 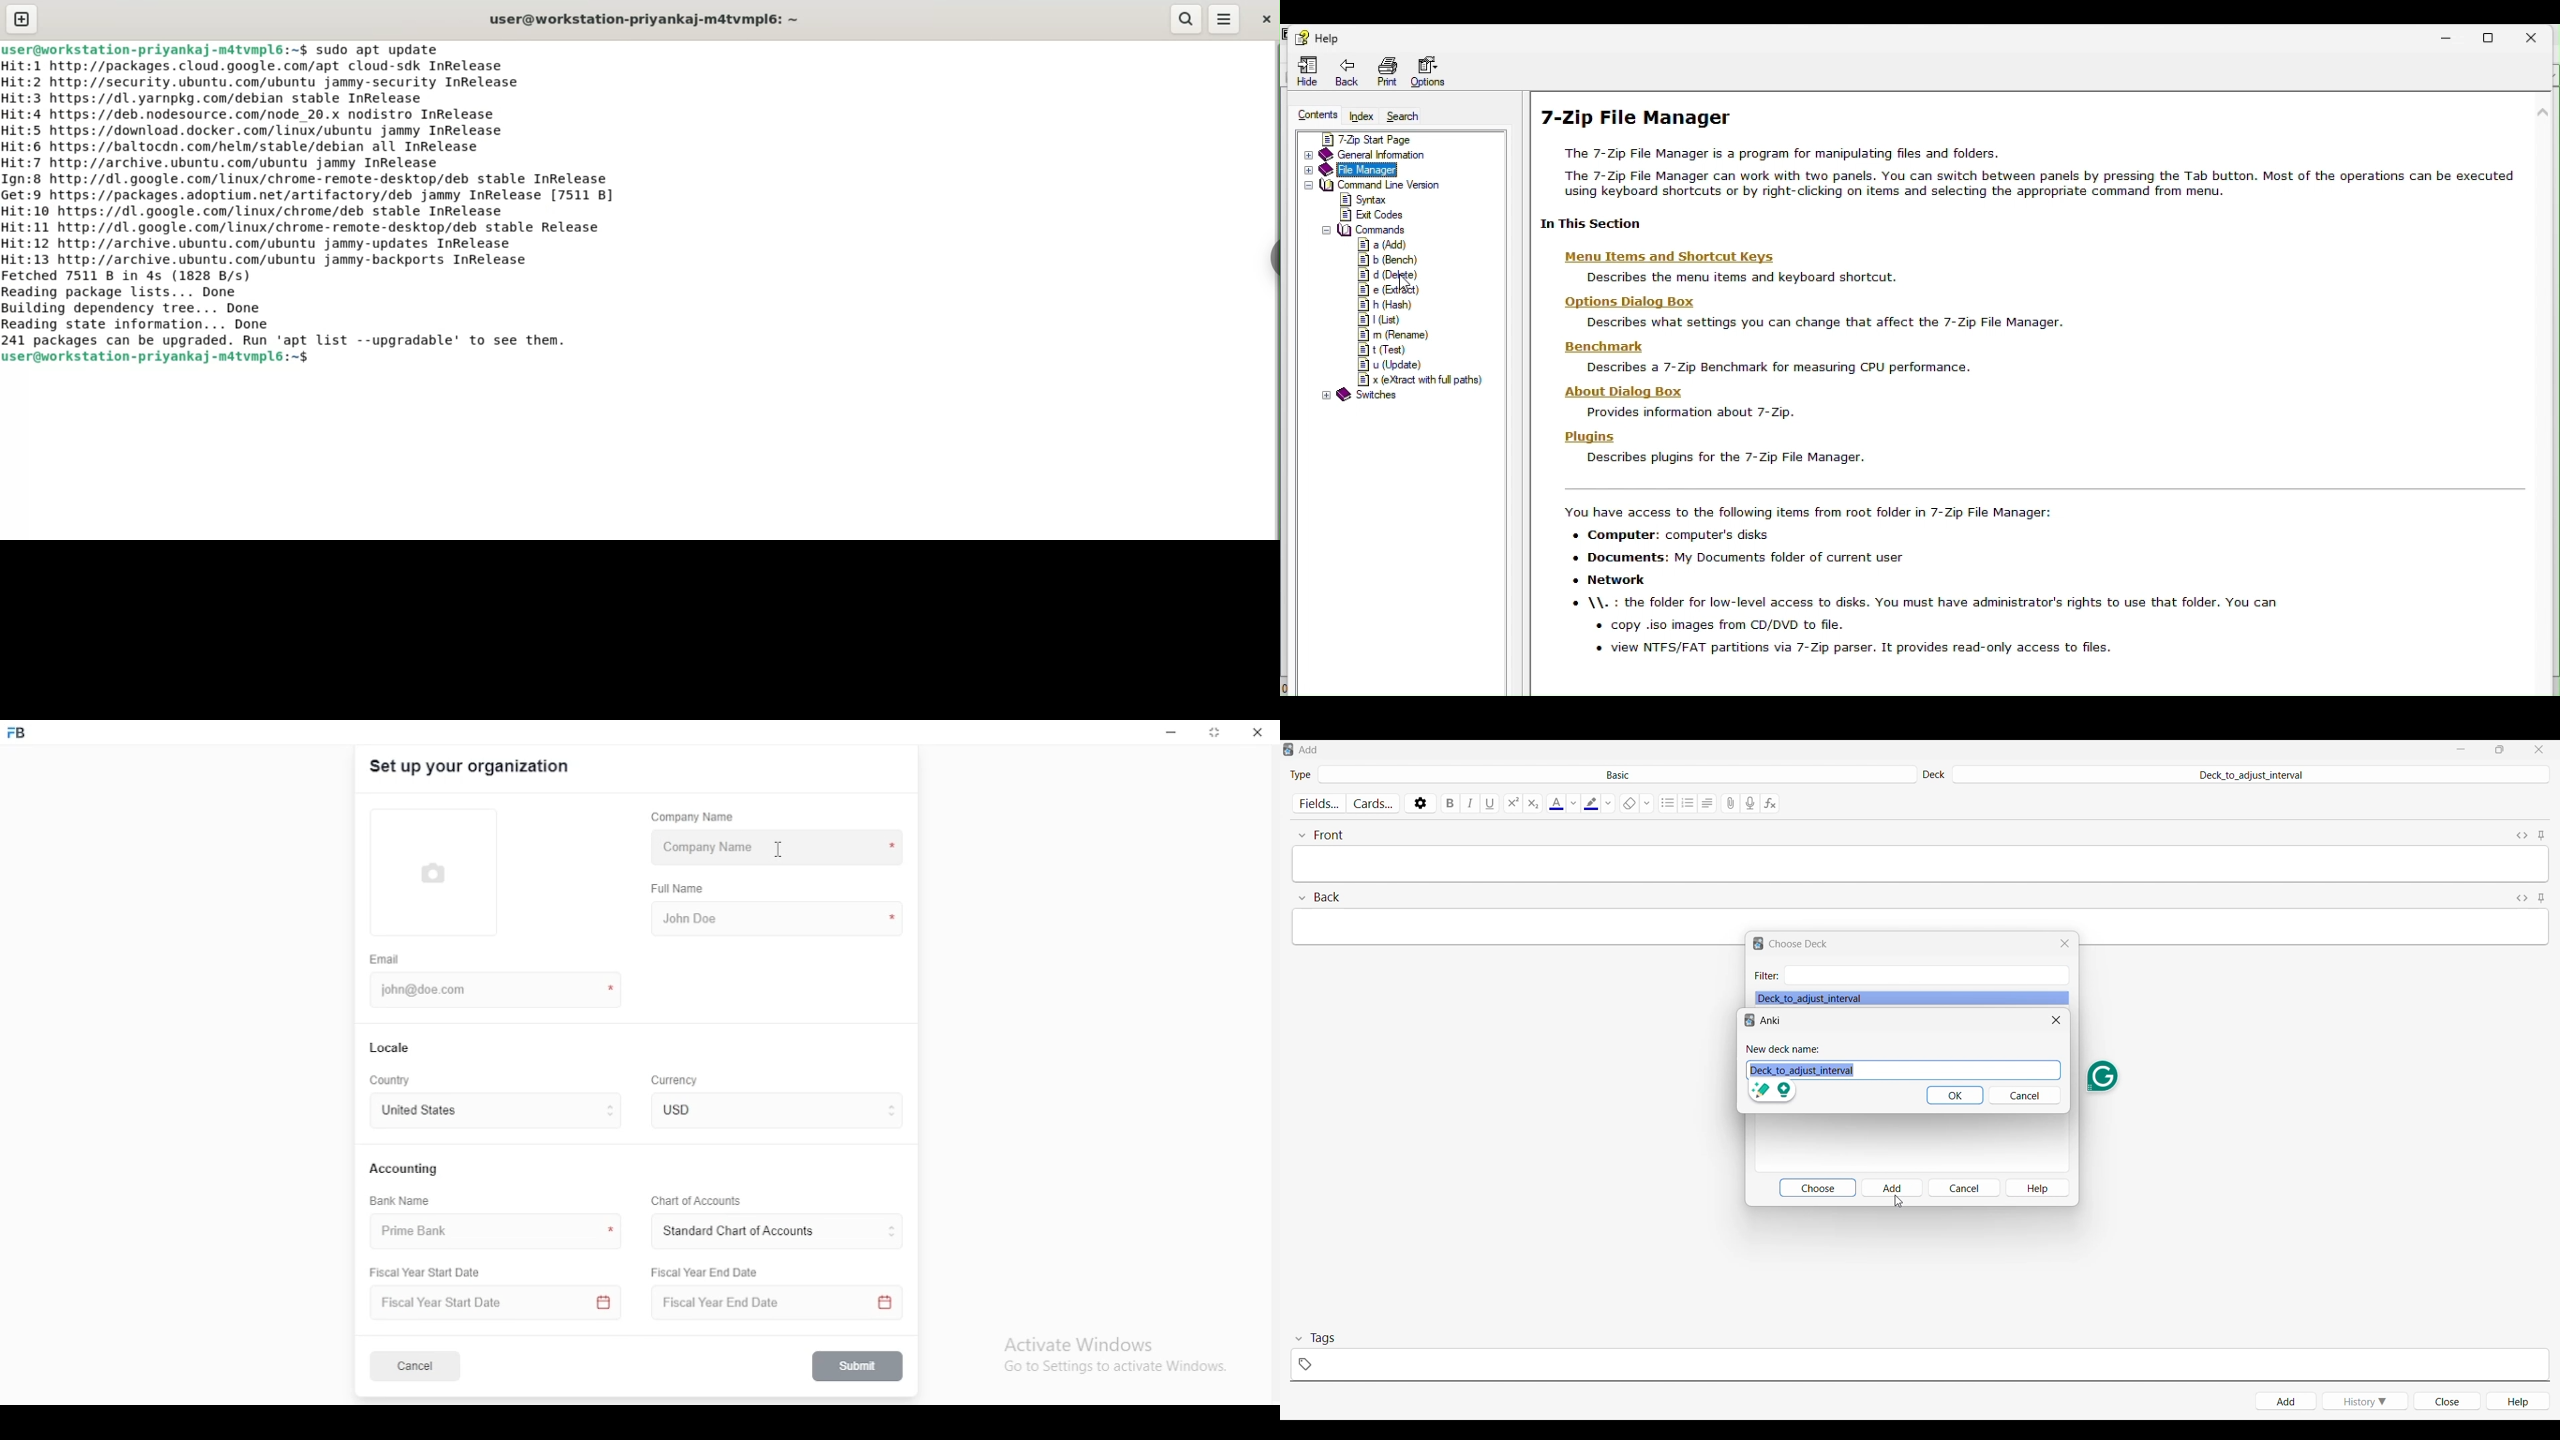 What do you see at coordinates (1216, 734) in the screenshot?
I see `restore` at bounding box center [1216, 734].